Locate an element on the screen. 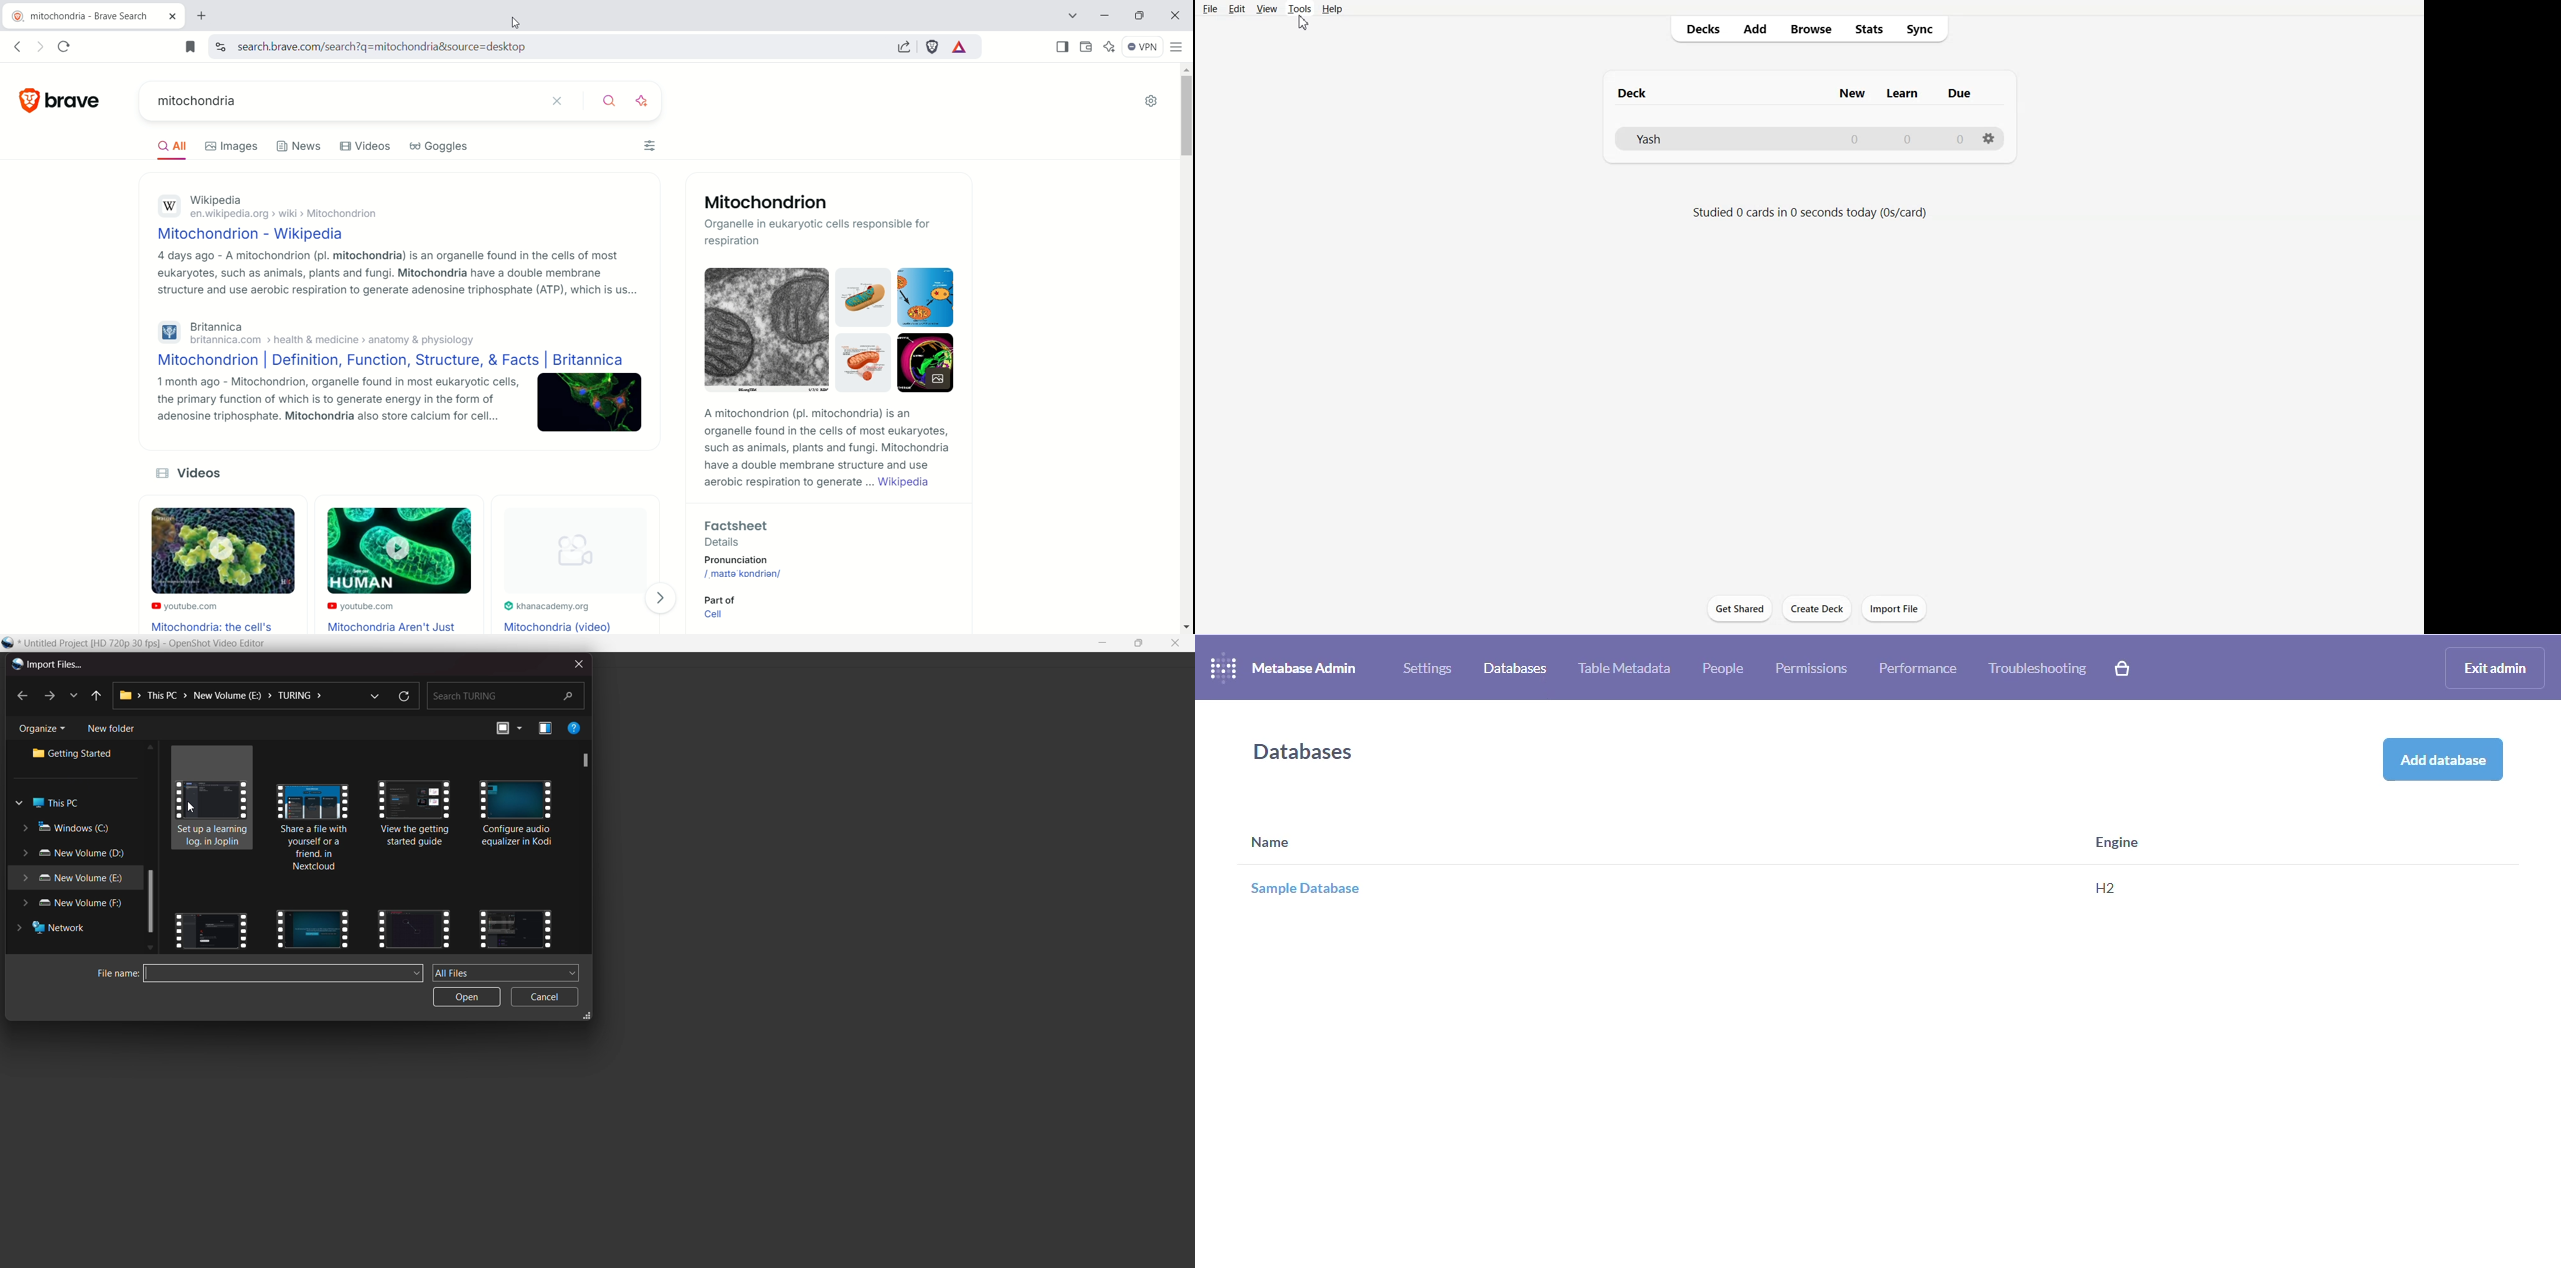 The width and height of the screenshot is (2576, 1288). Number of New cards is located at coordinates (1855, 139).